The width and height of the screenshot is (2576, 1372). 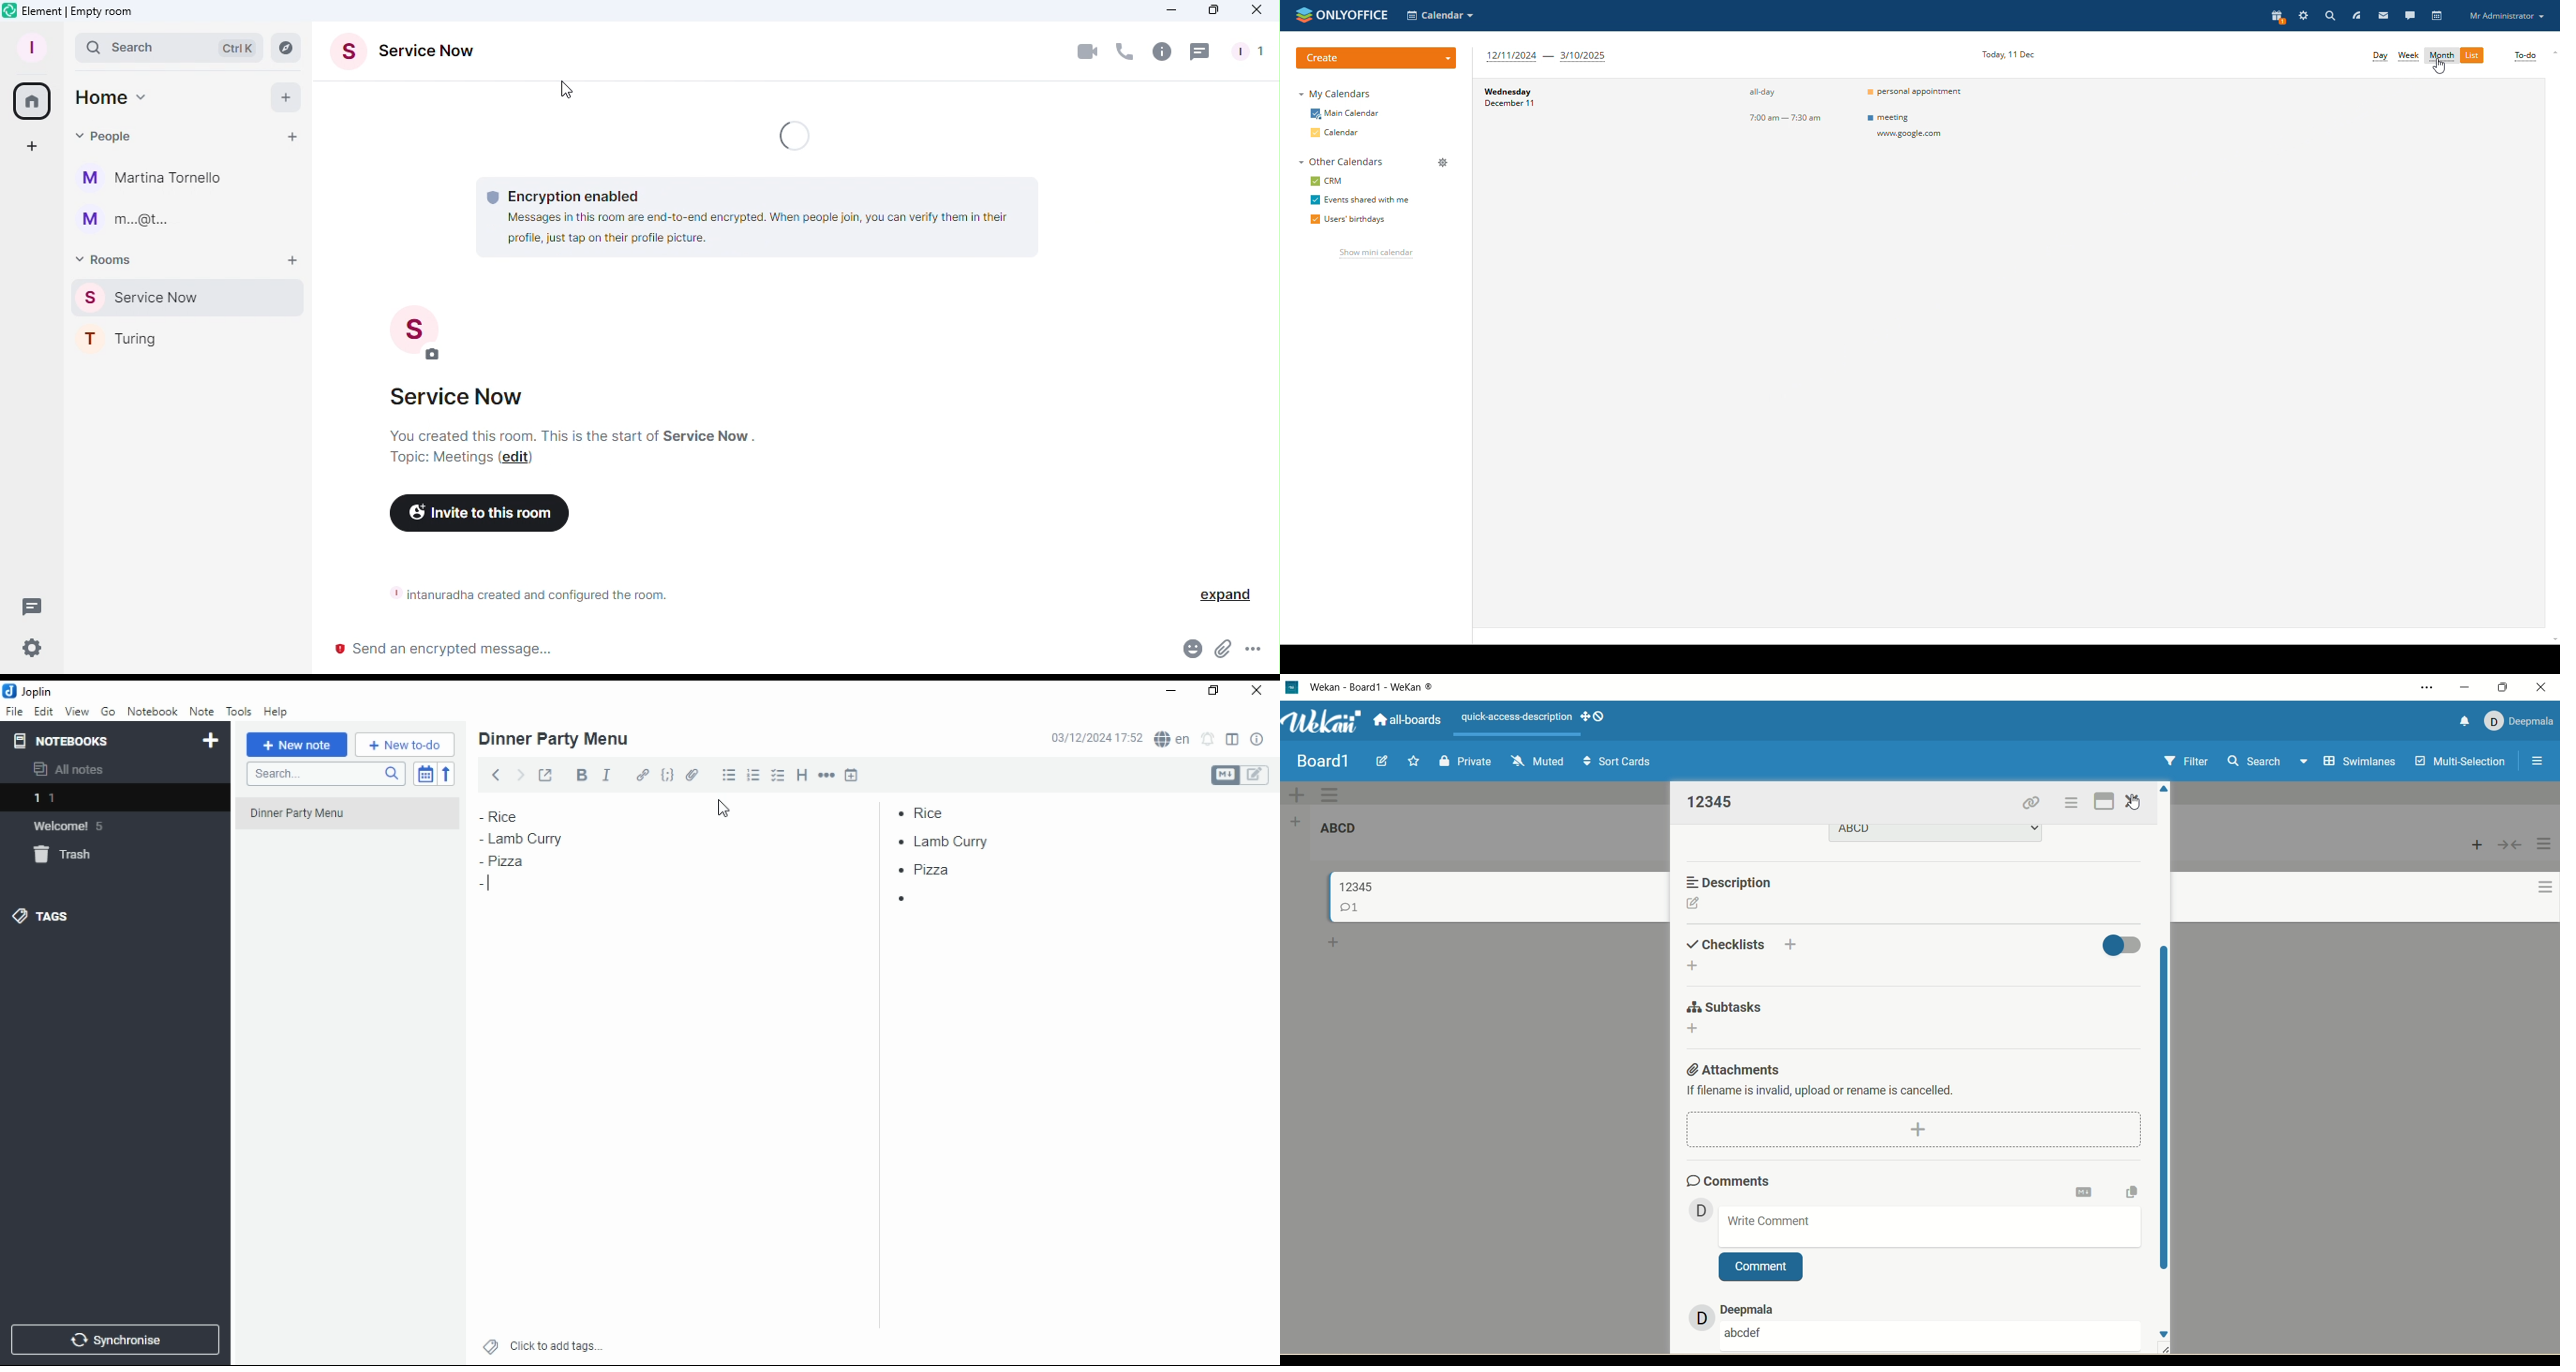 I want to click on Welcome 5, so click(x=79, y=826).